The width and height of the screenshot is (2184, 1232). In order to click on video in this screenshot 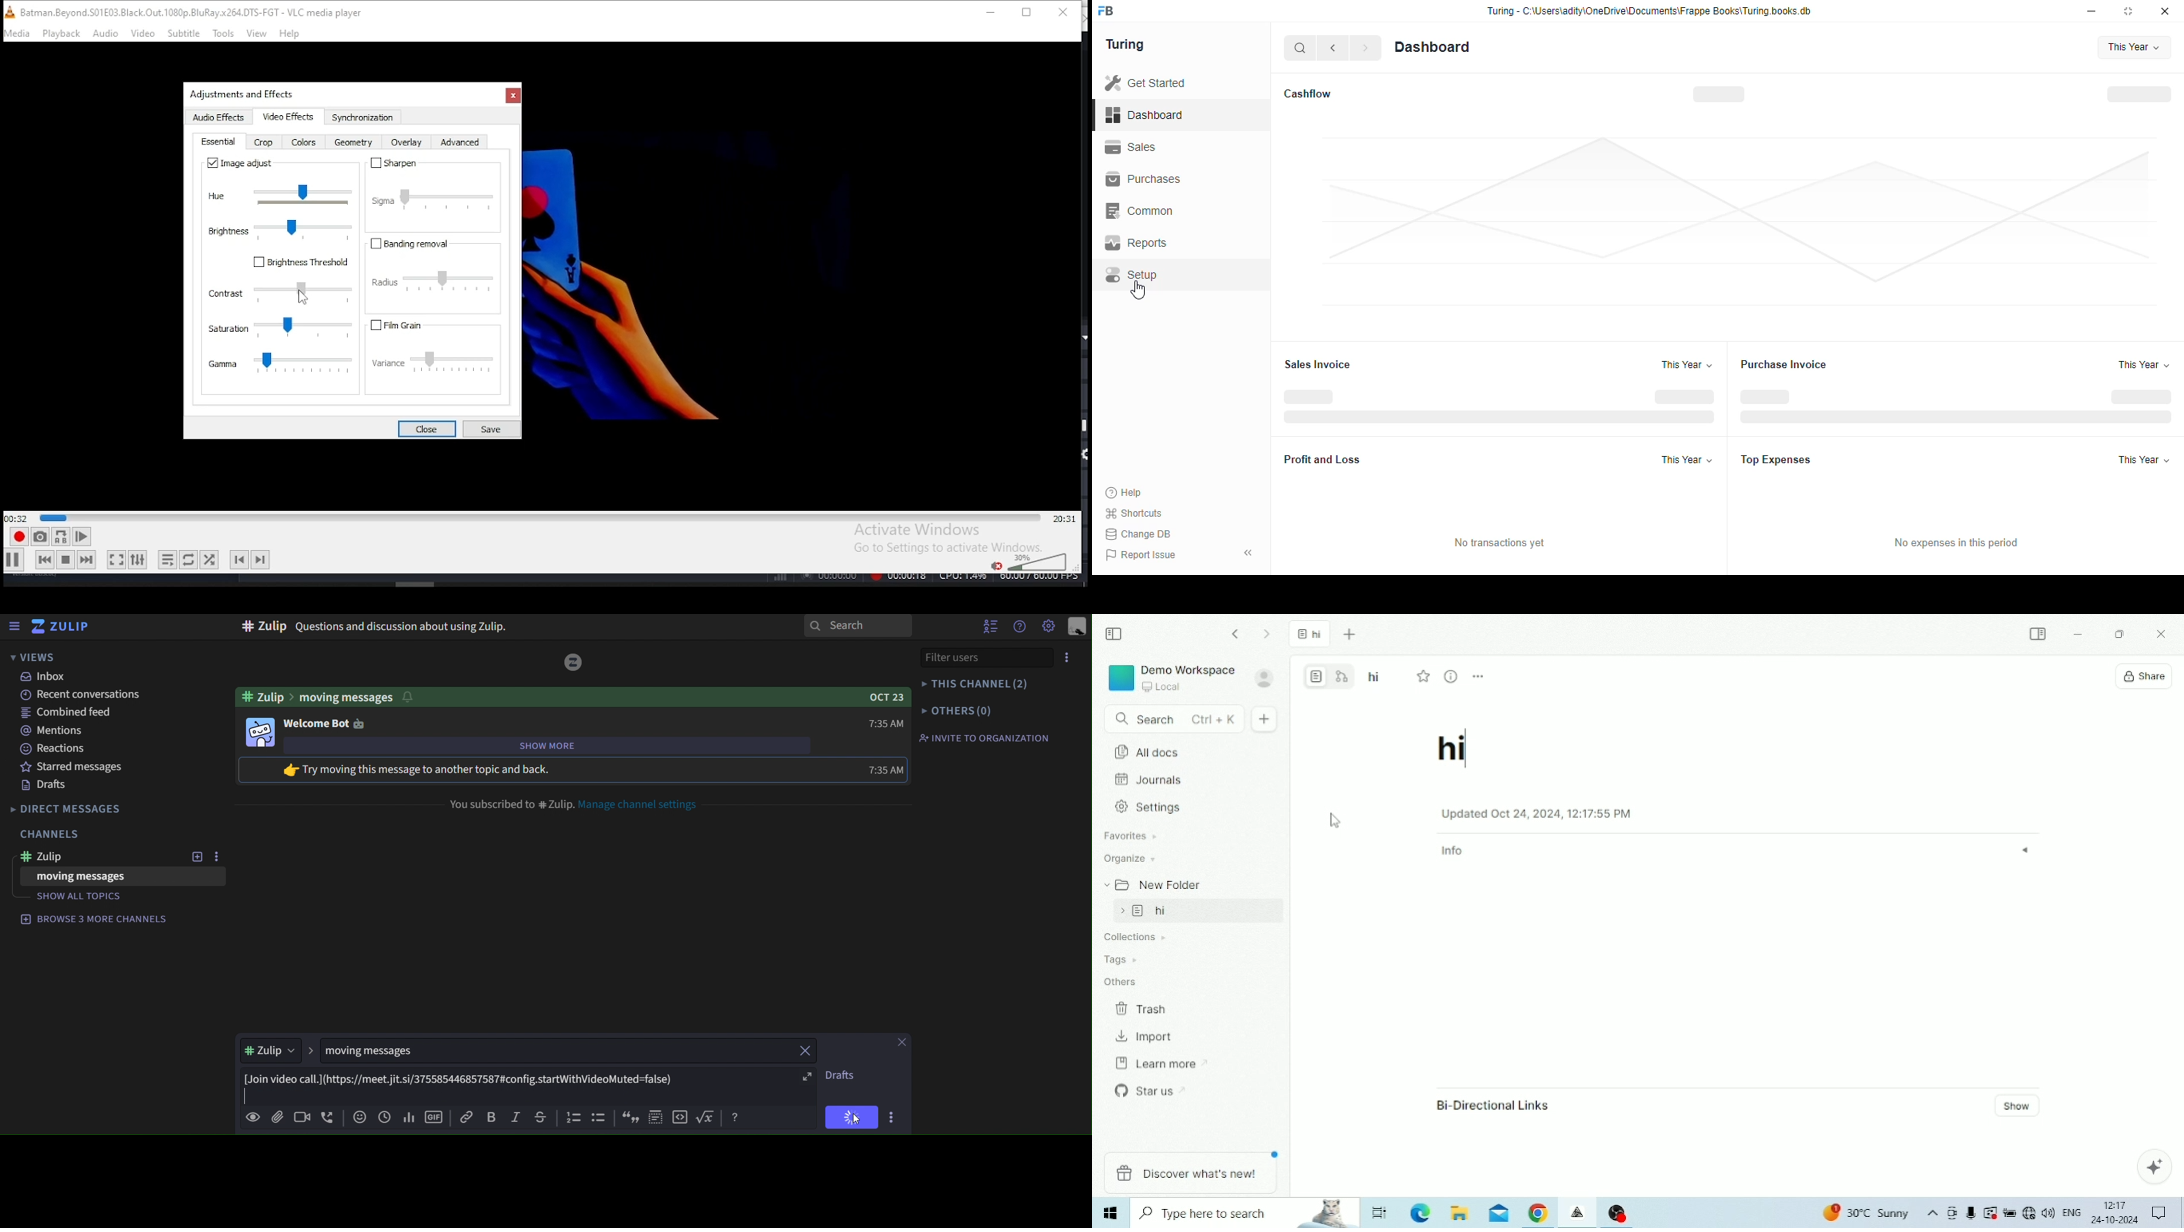, I will do `click(143, 34)`.